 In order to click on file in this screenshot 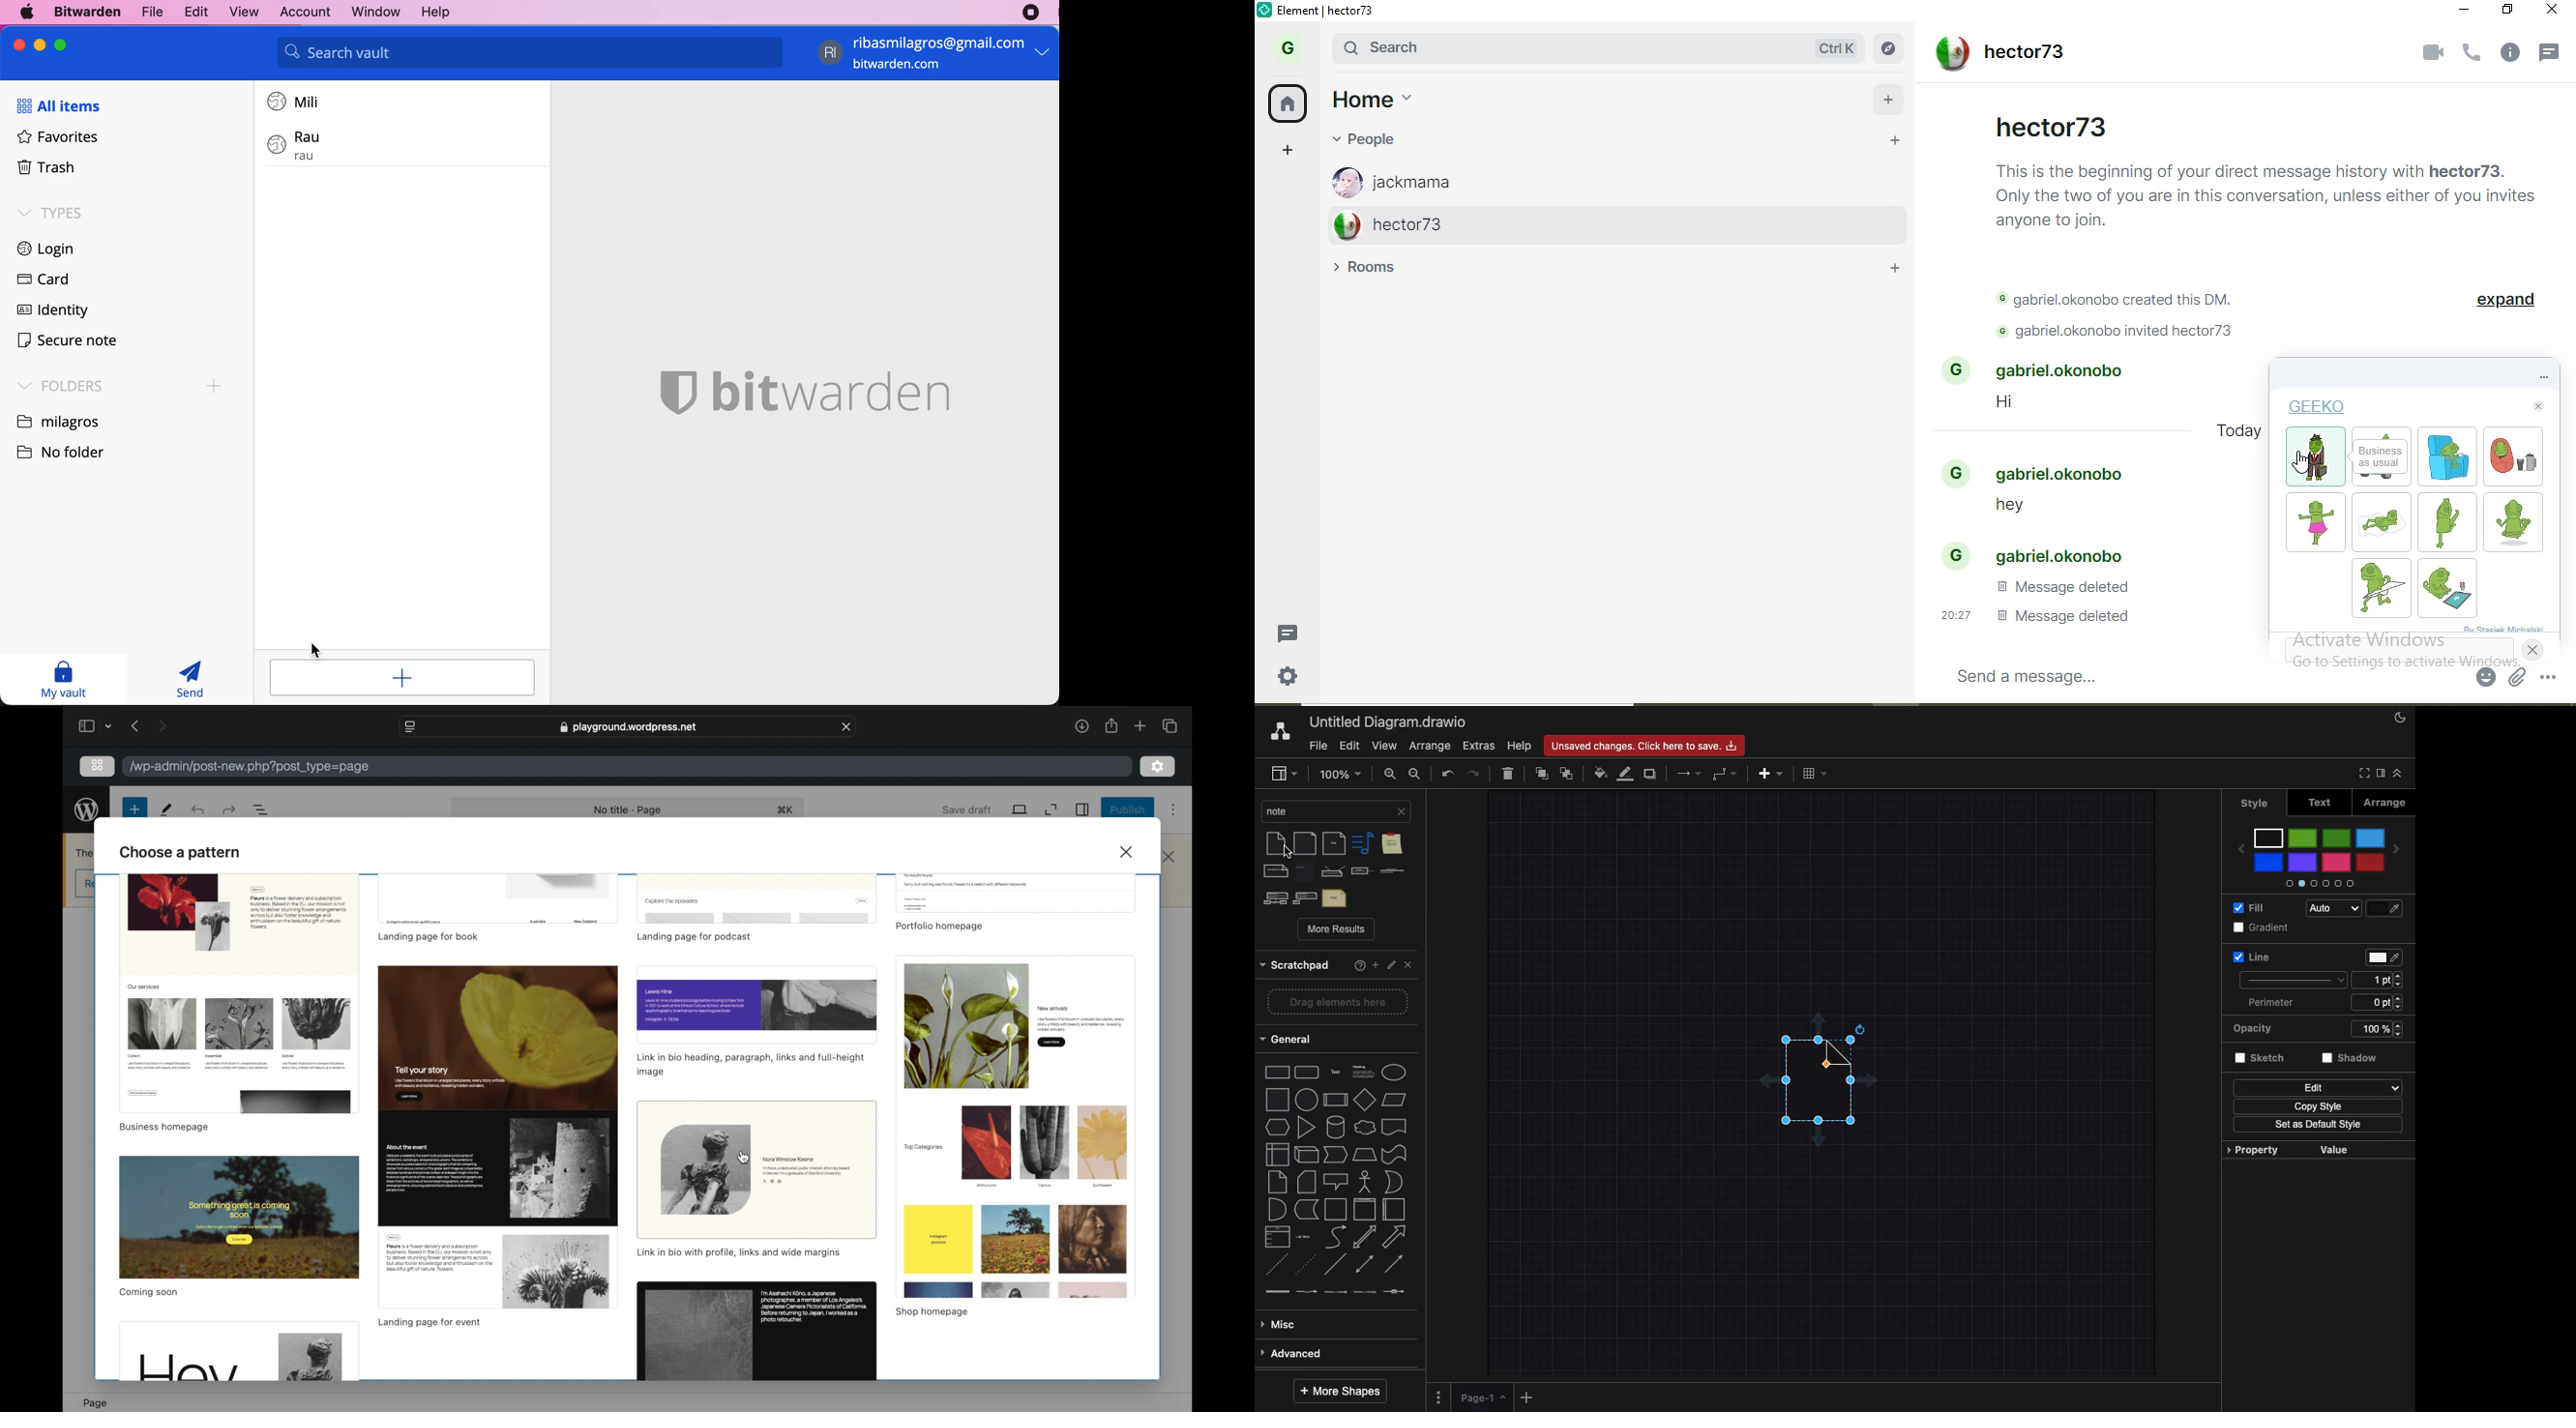, I will do `click(150, 11)`.